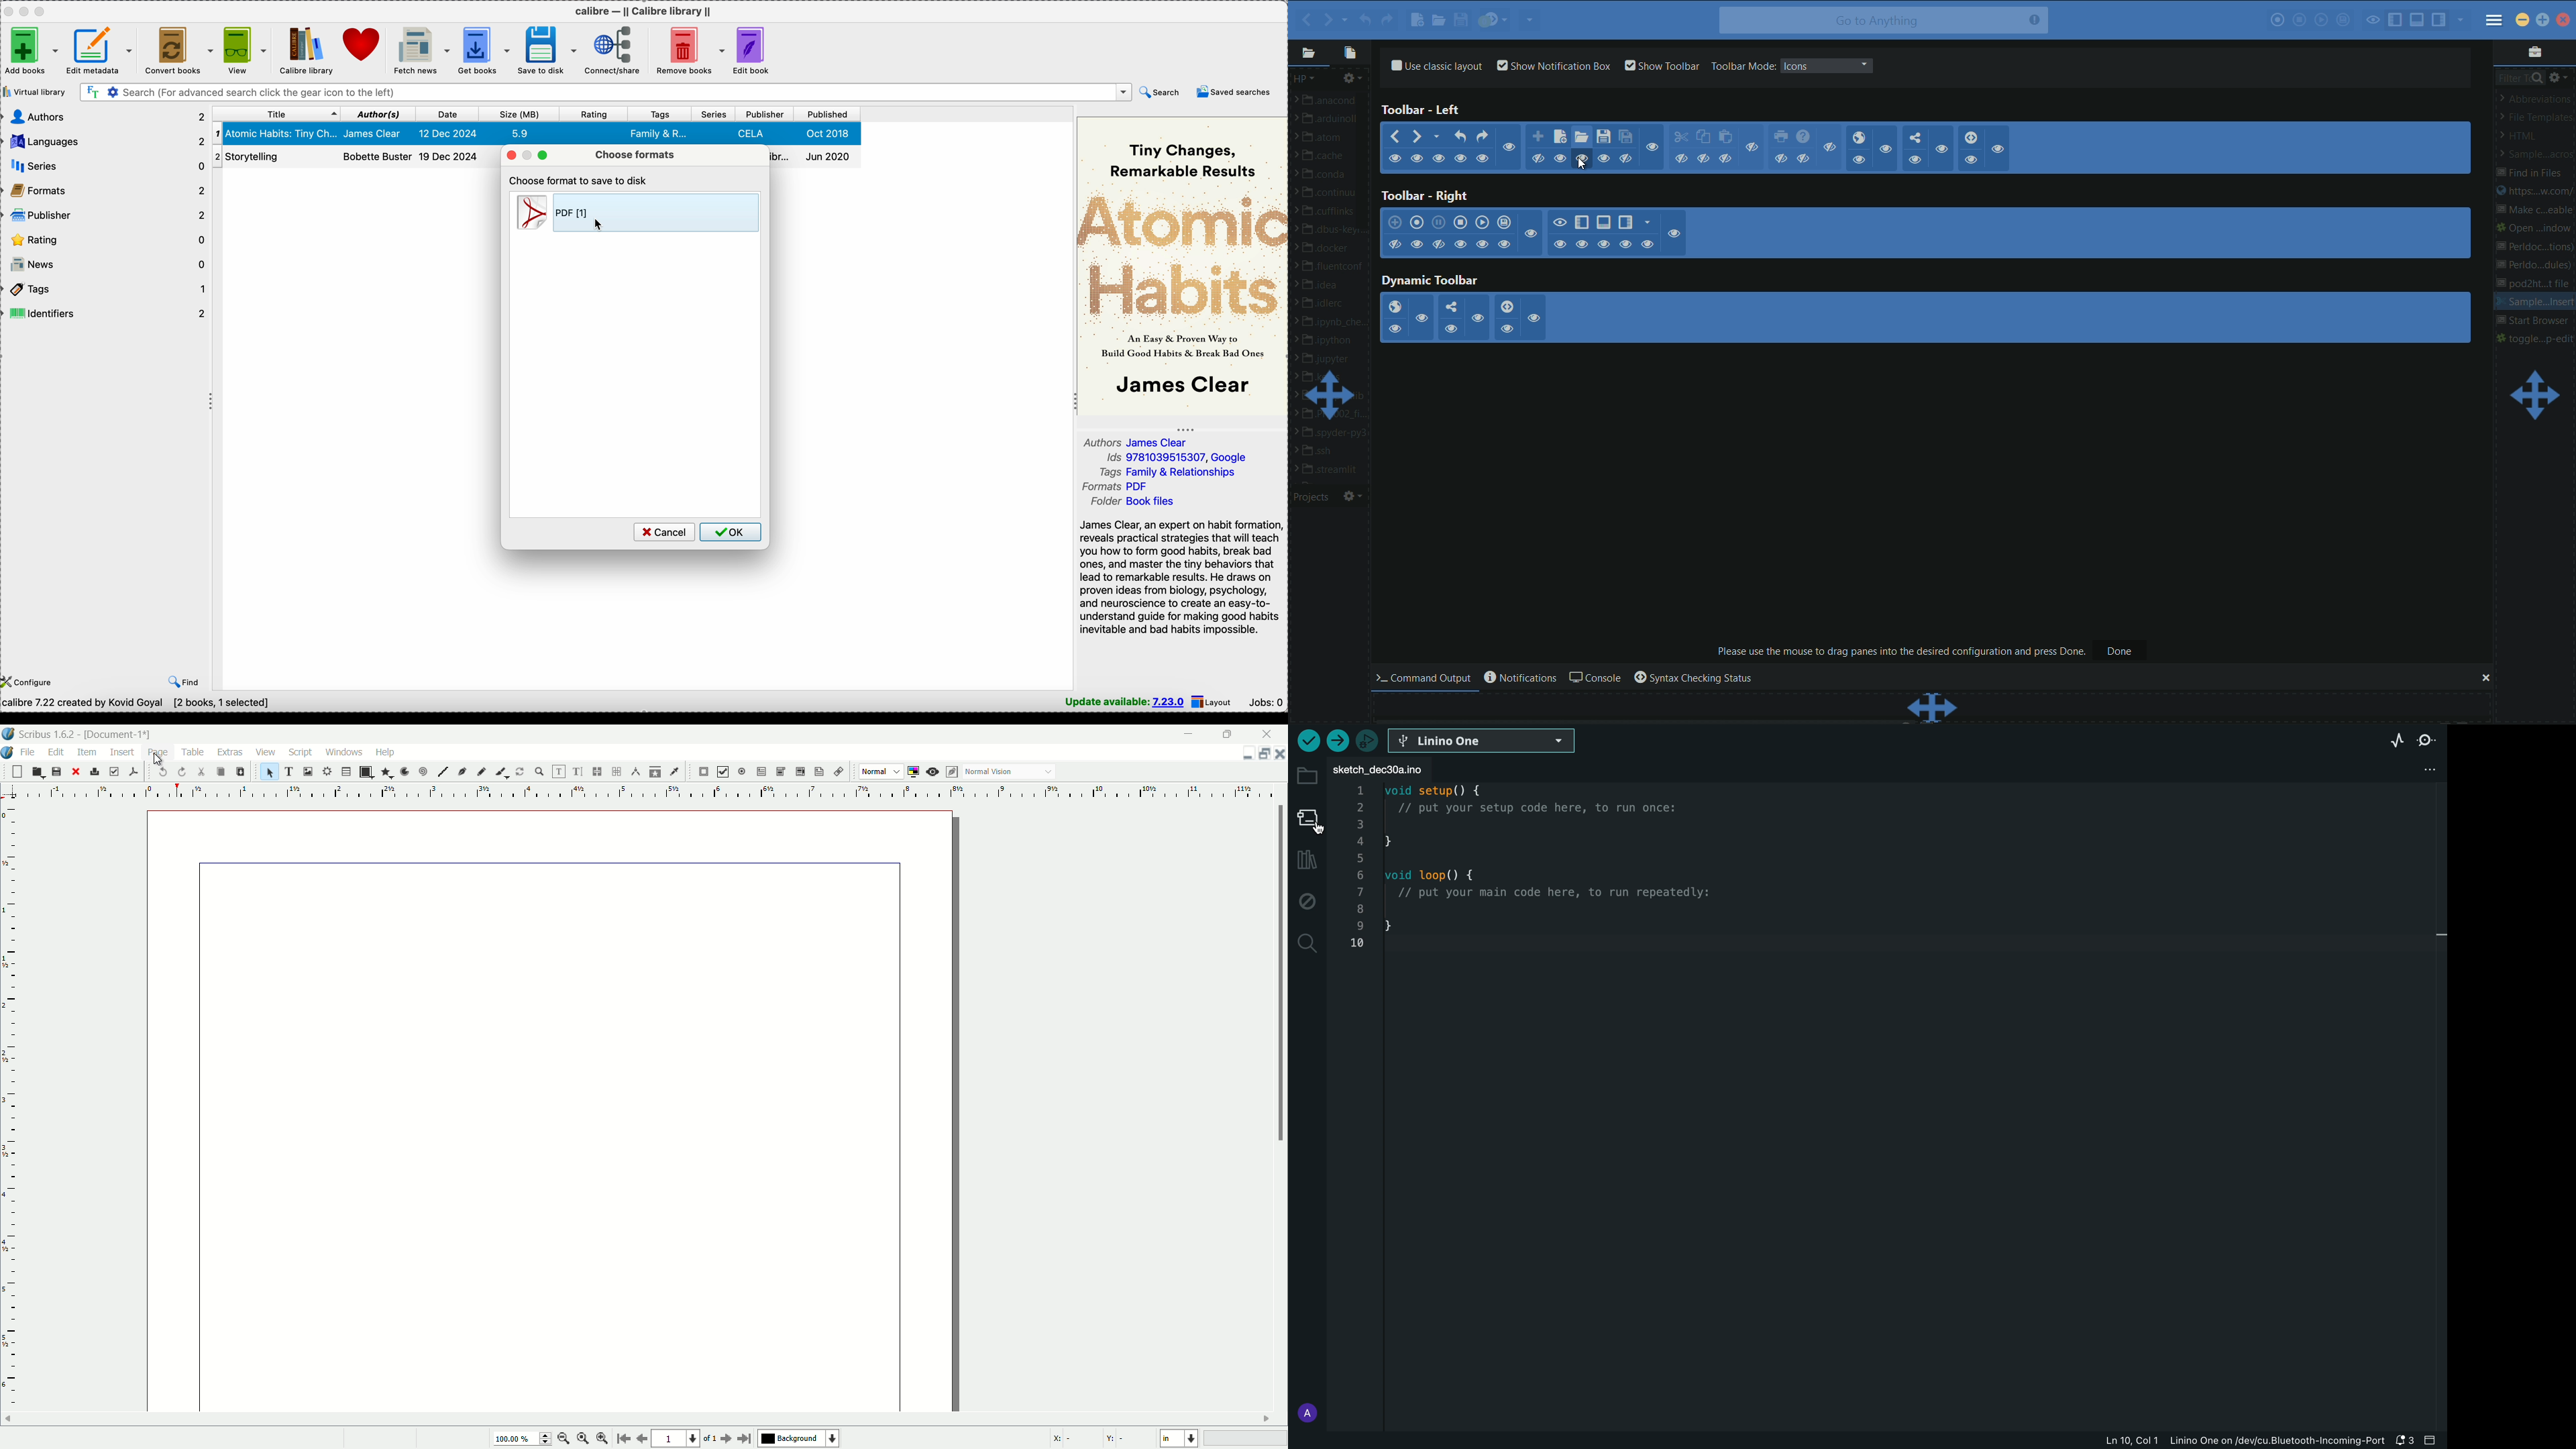 The width and height of the screenshot is (2576, 1456). I want to click on pdf check box, so click(723, 771).